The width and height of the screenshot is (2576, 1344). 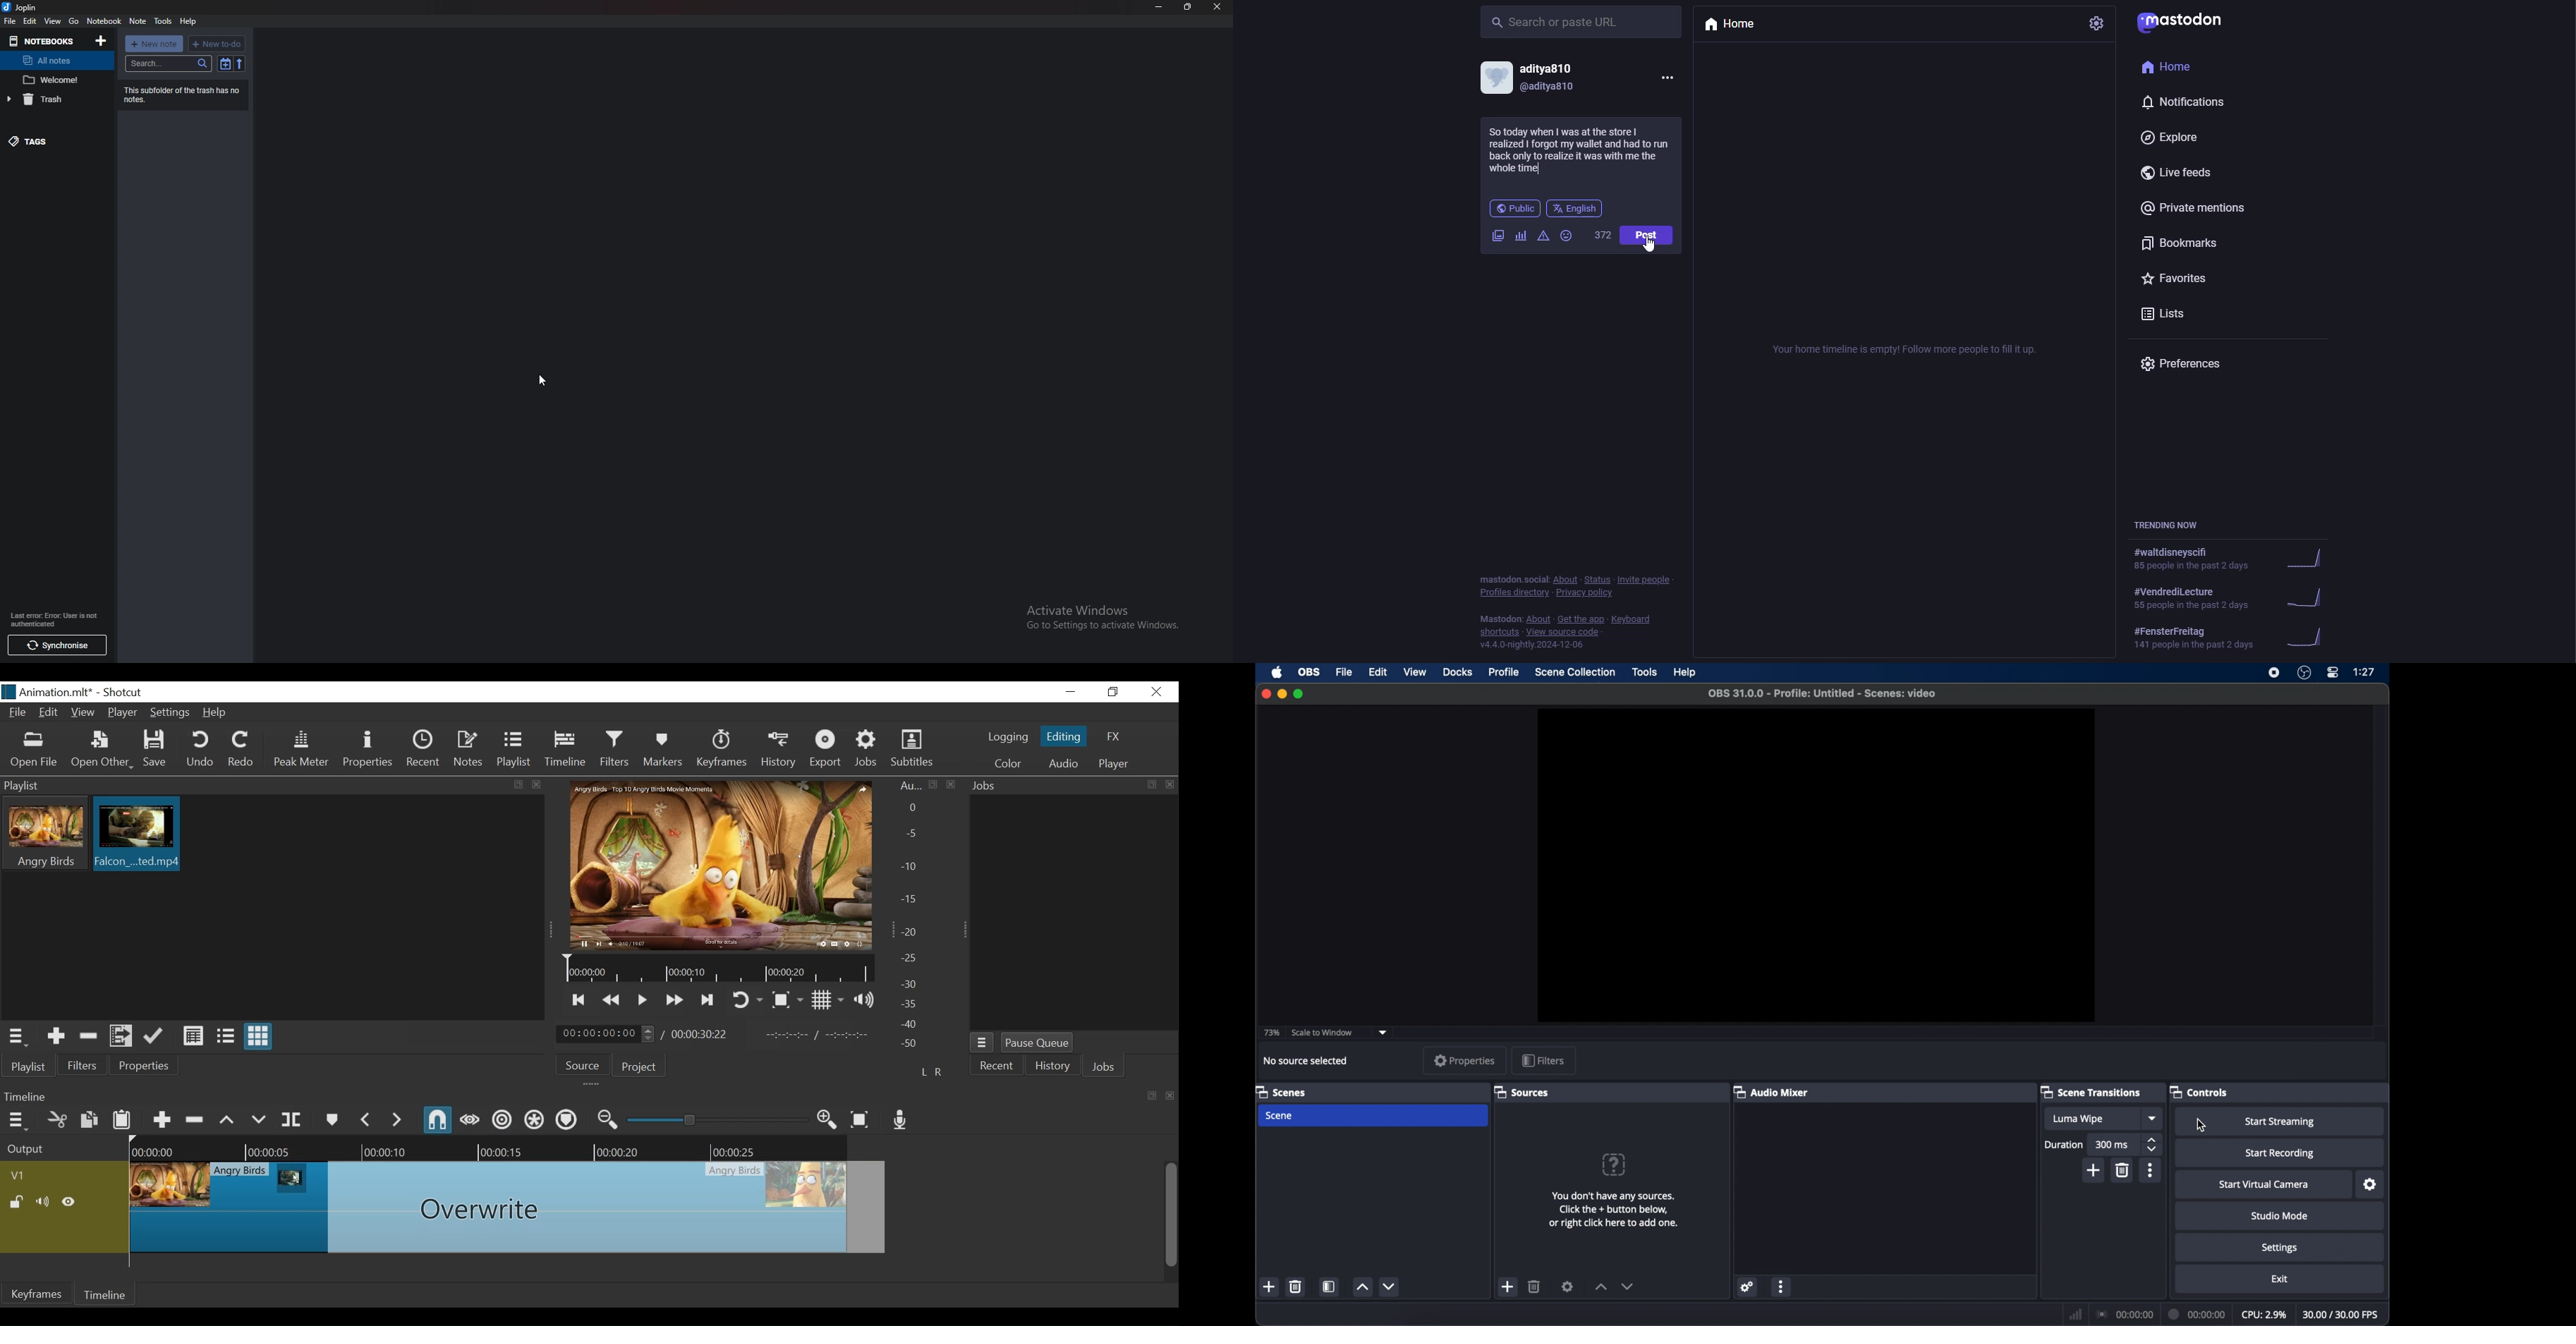 What do you see at coordinates (1772, 1091) in the screenshot?
I see `mixer` at bounding box center [1772, 1091].